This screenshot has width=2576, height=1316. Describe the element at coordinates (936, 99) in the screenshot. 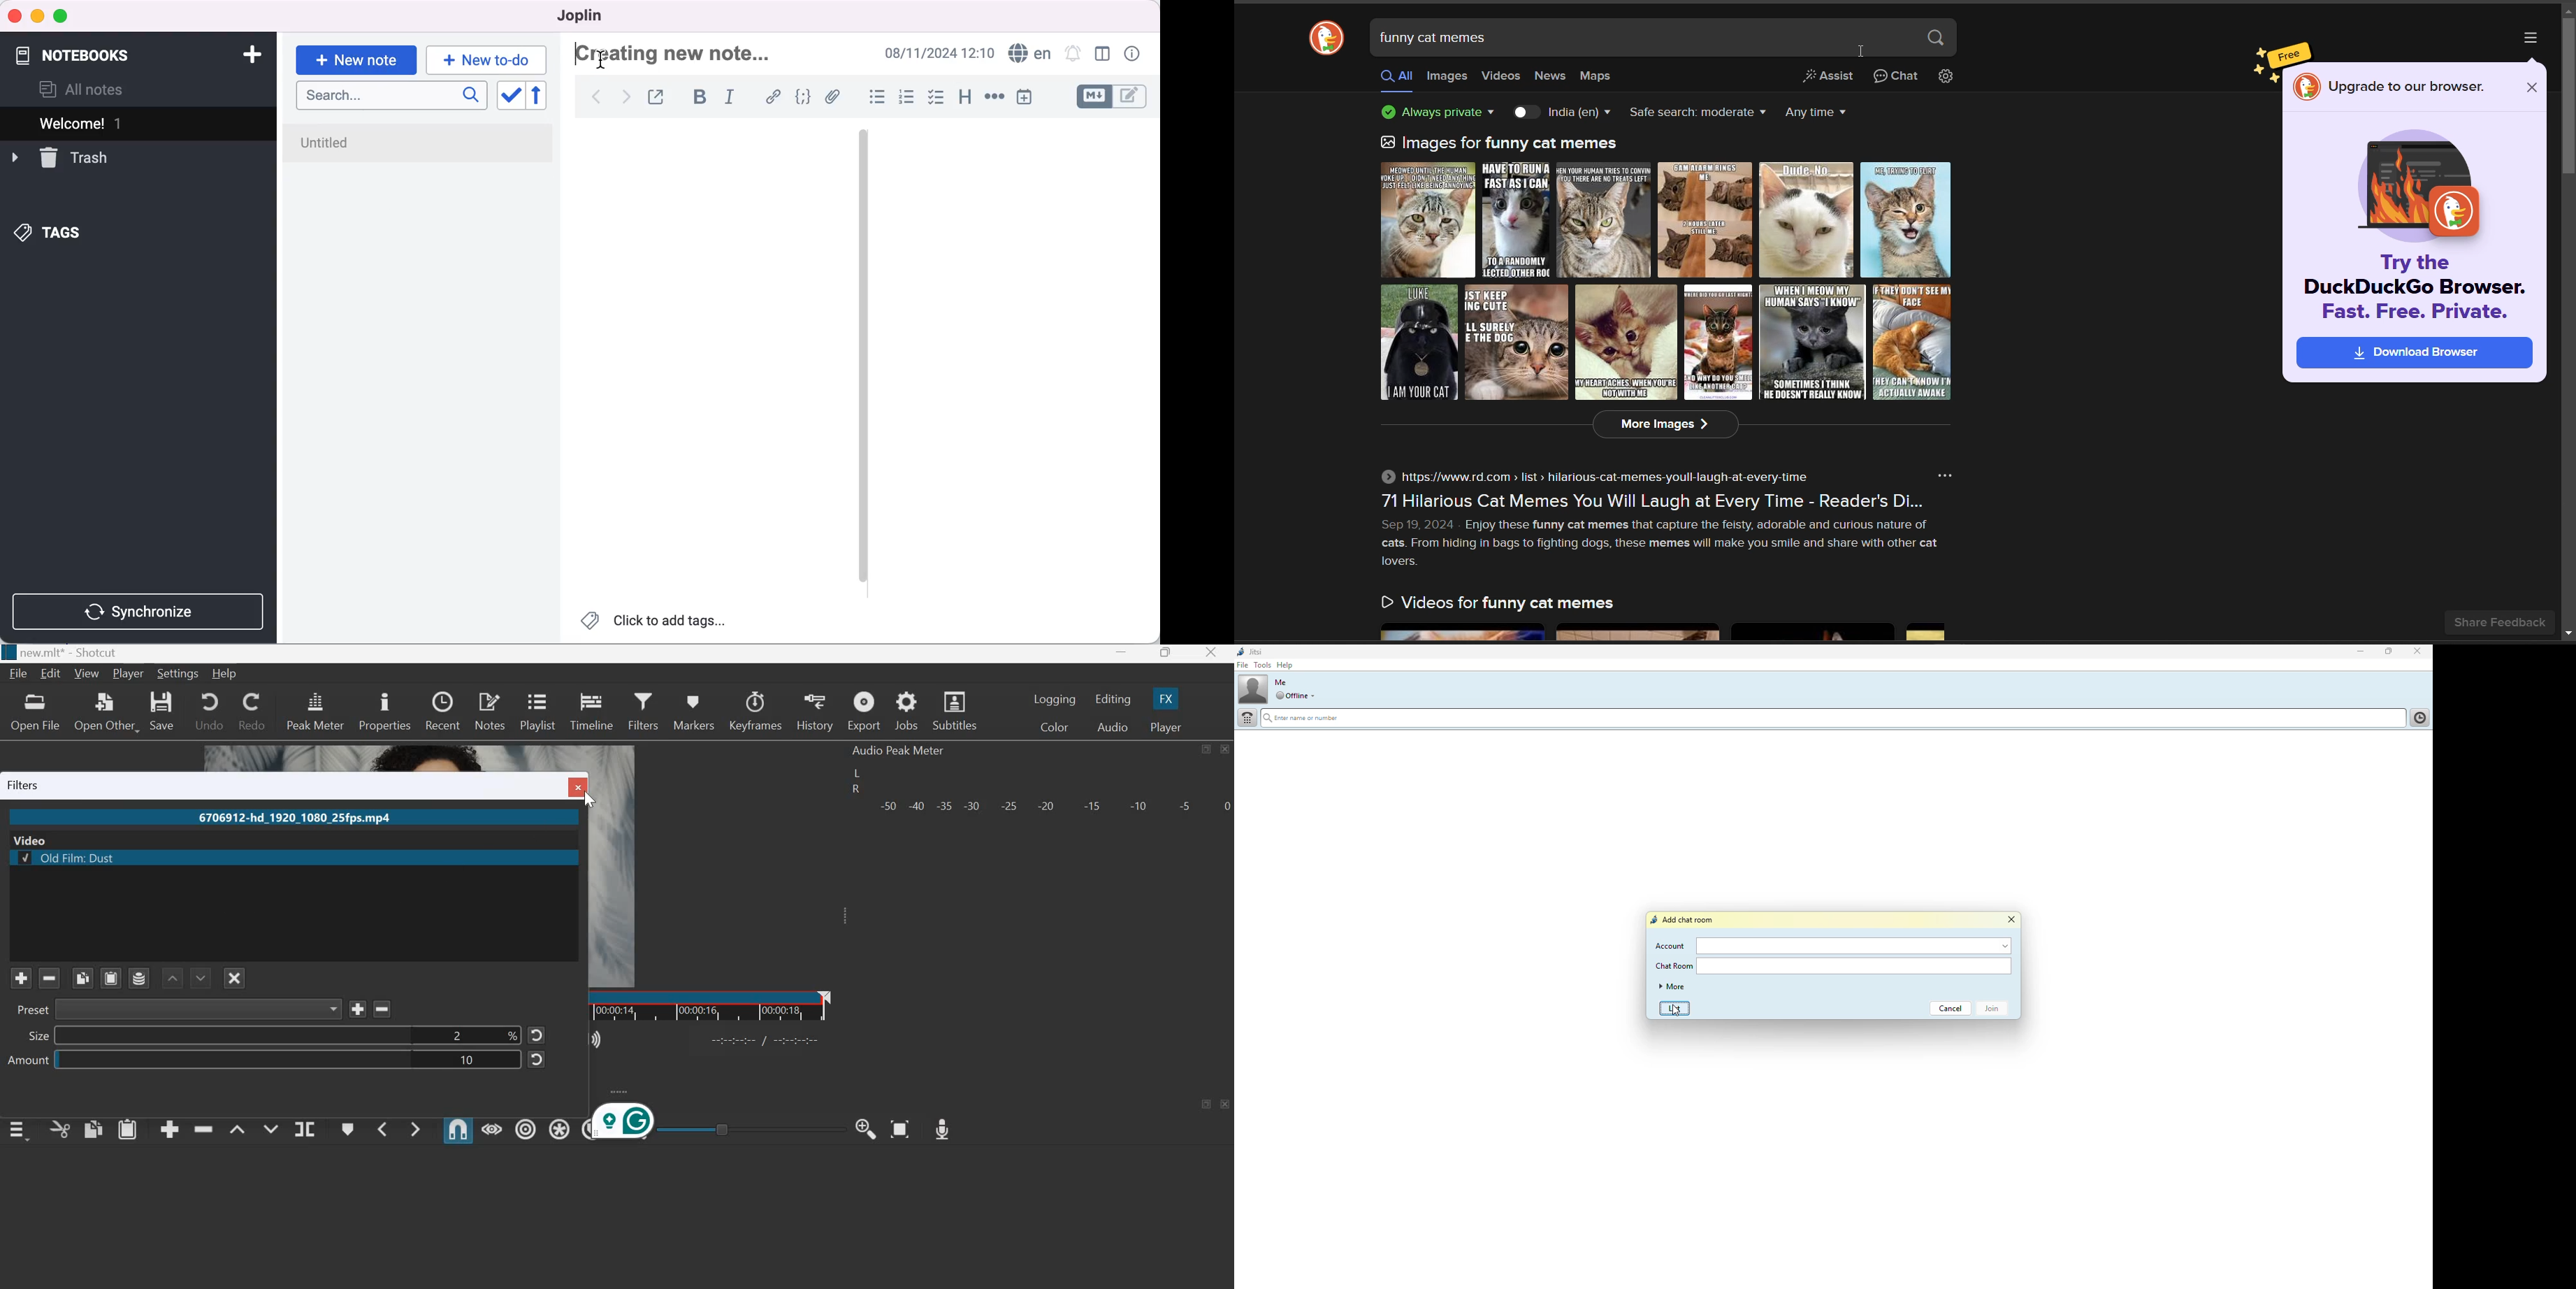

I see `checkbox` at that location.